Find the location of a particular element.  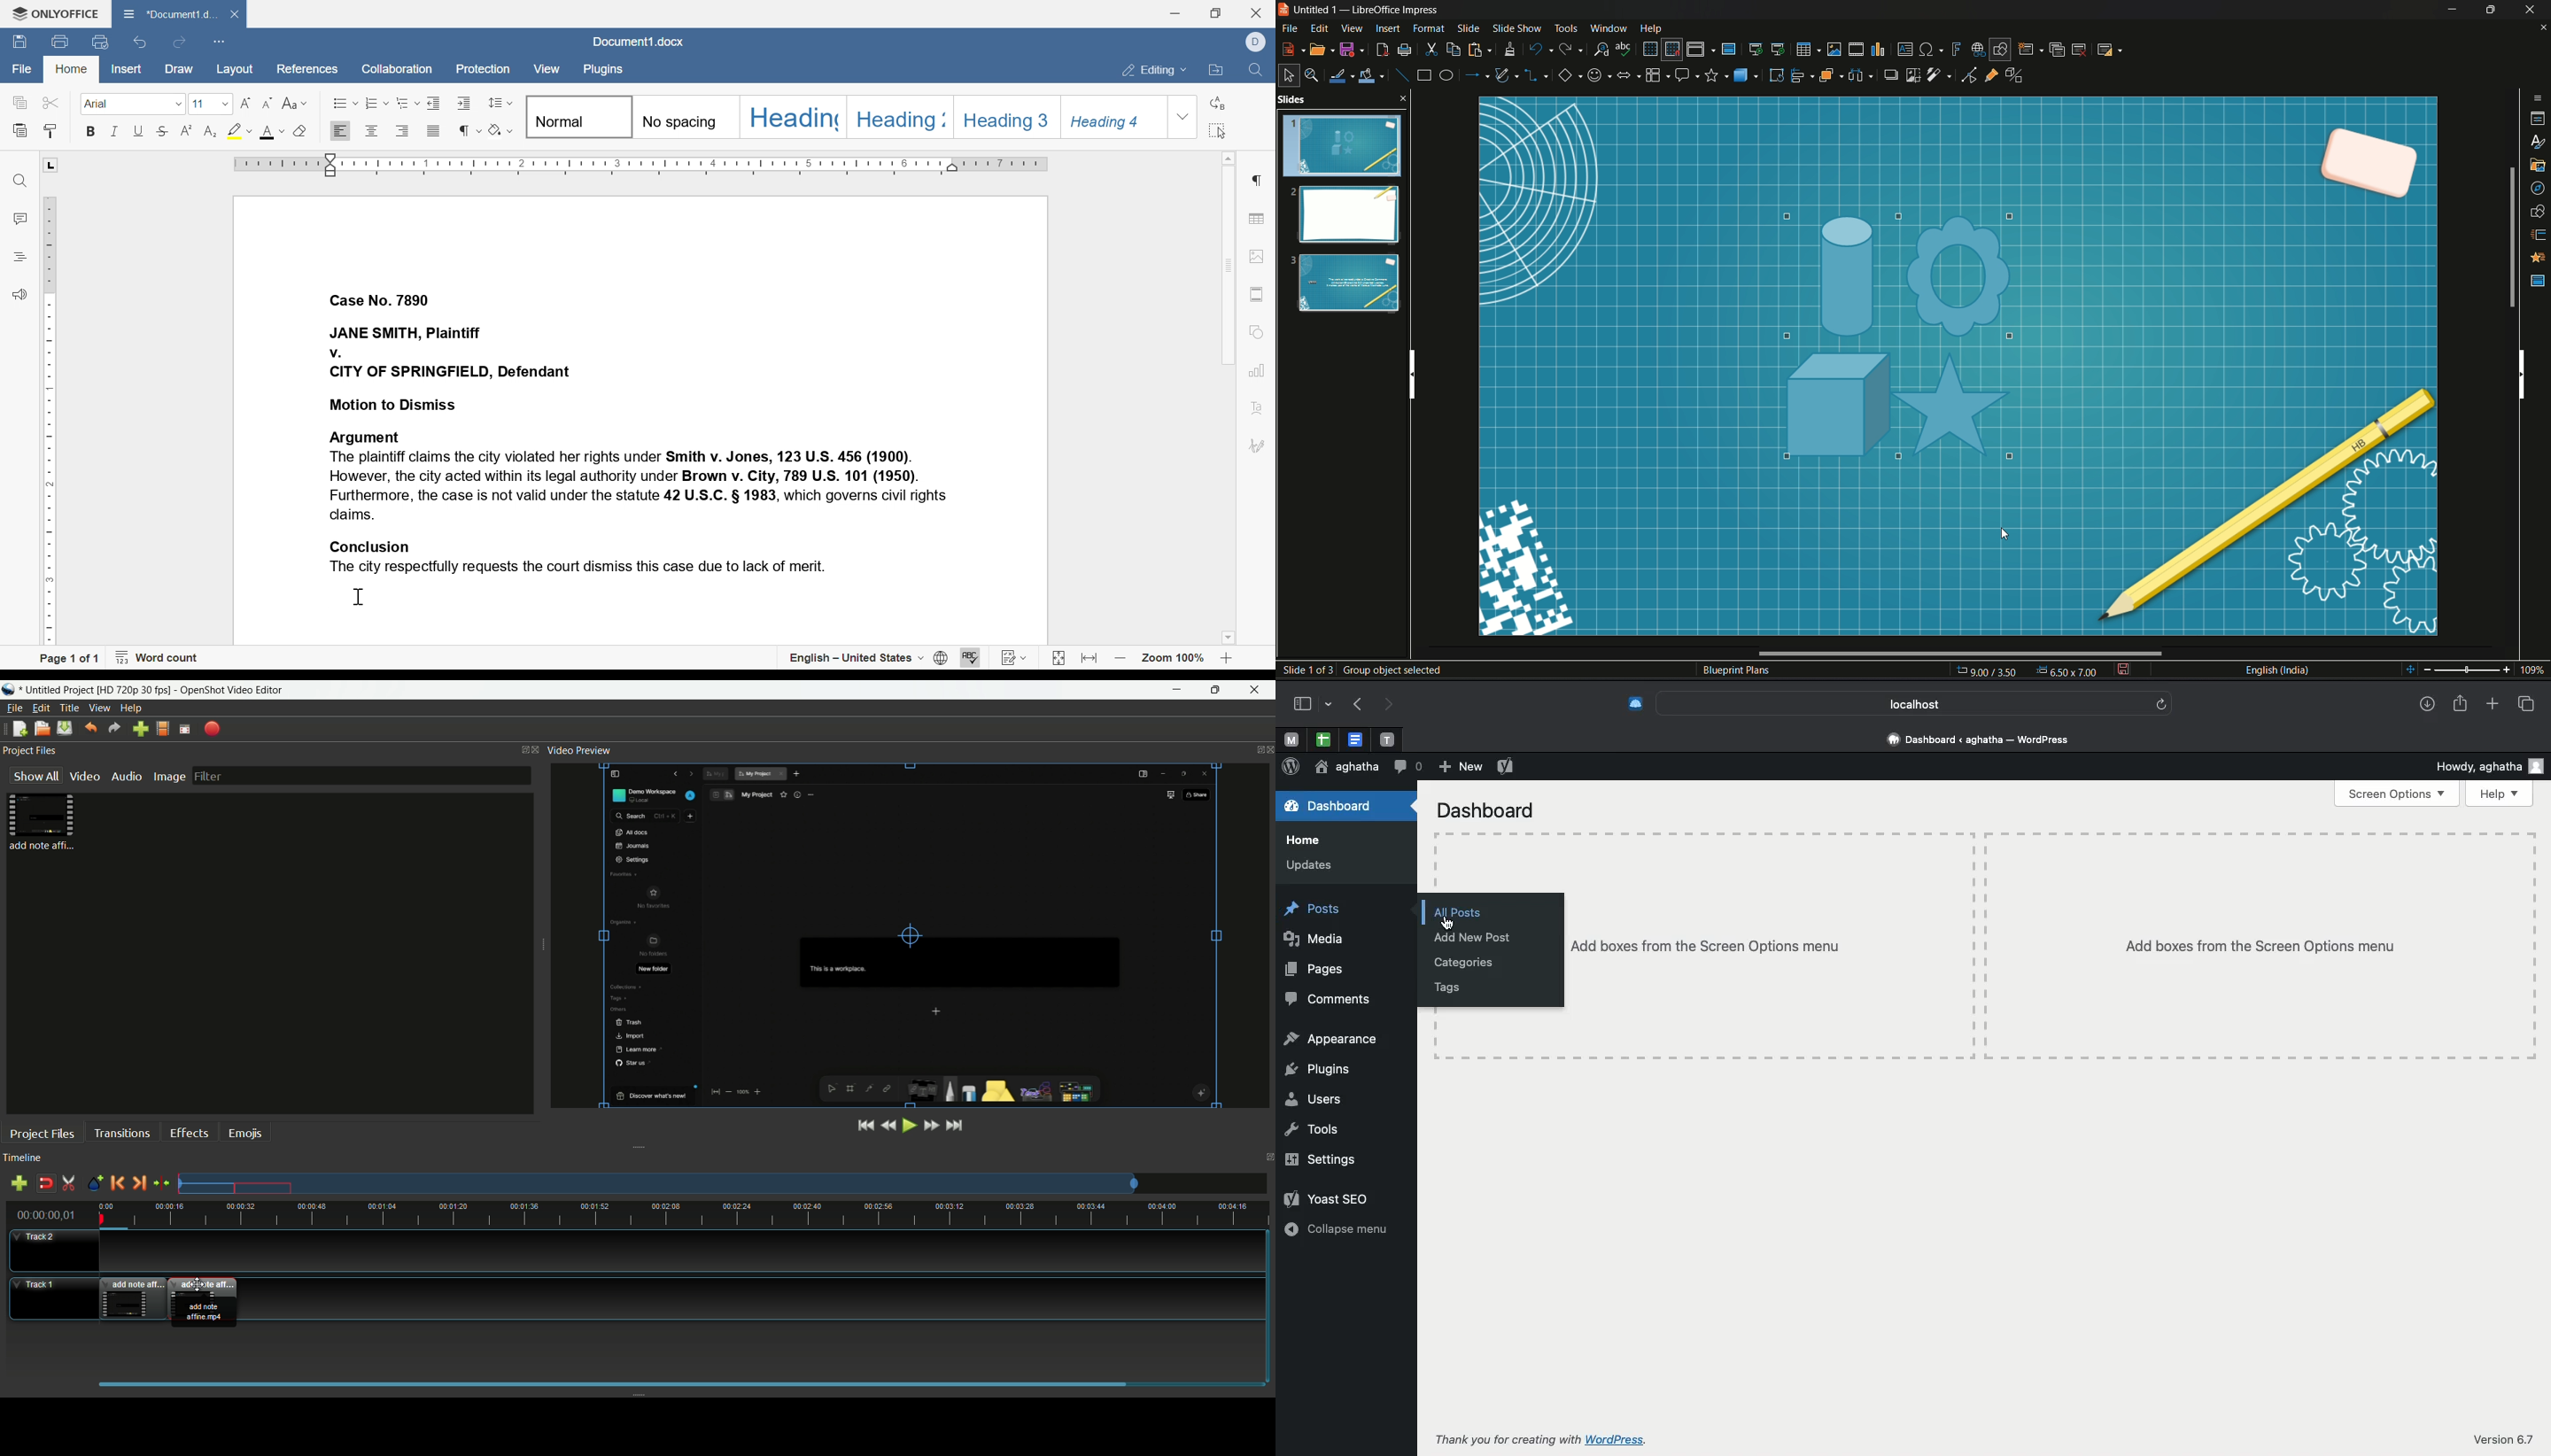

table is located at coordinates (1807, 49).